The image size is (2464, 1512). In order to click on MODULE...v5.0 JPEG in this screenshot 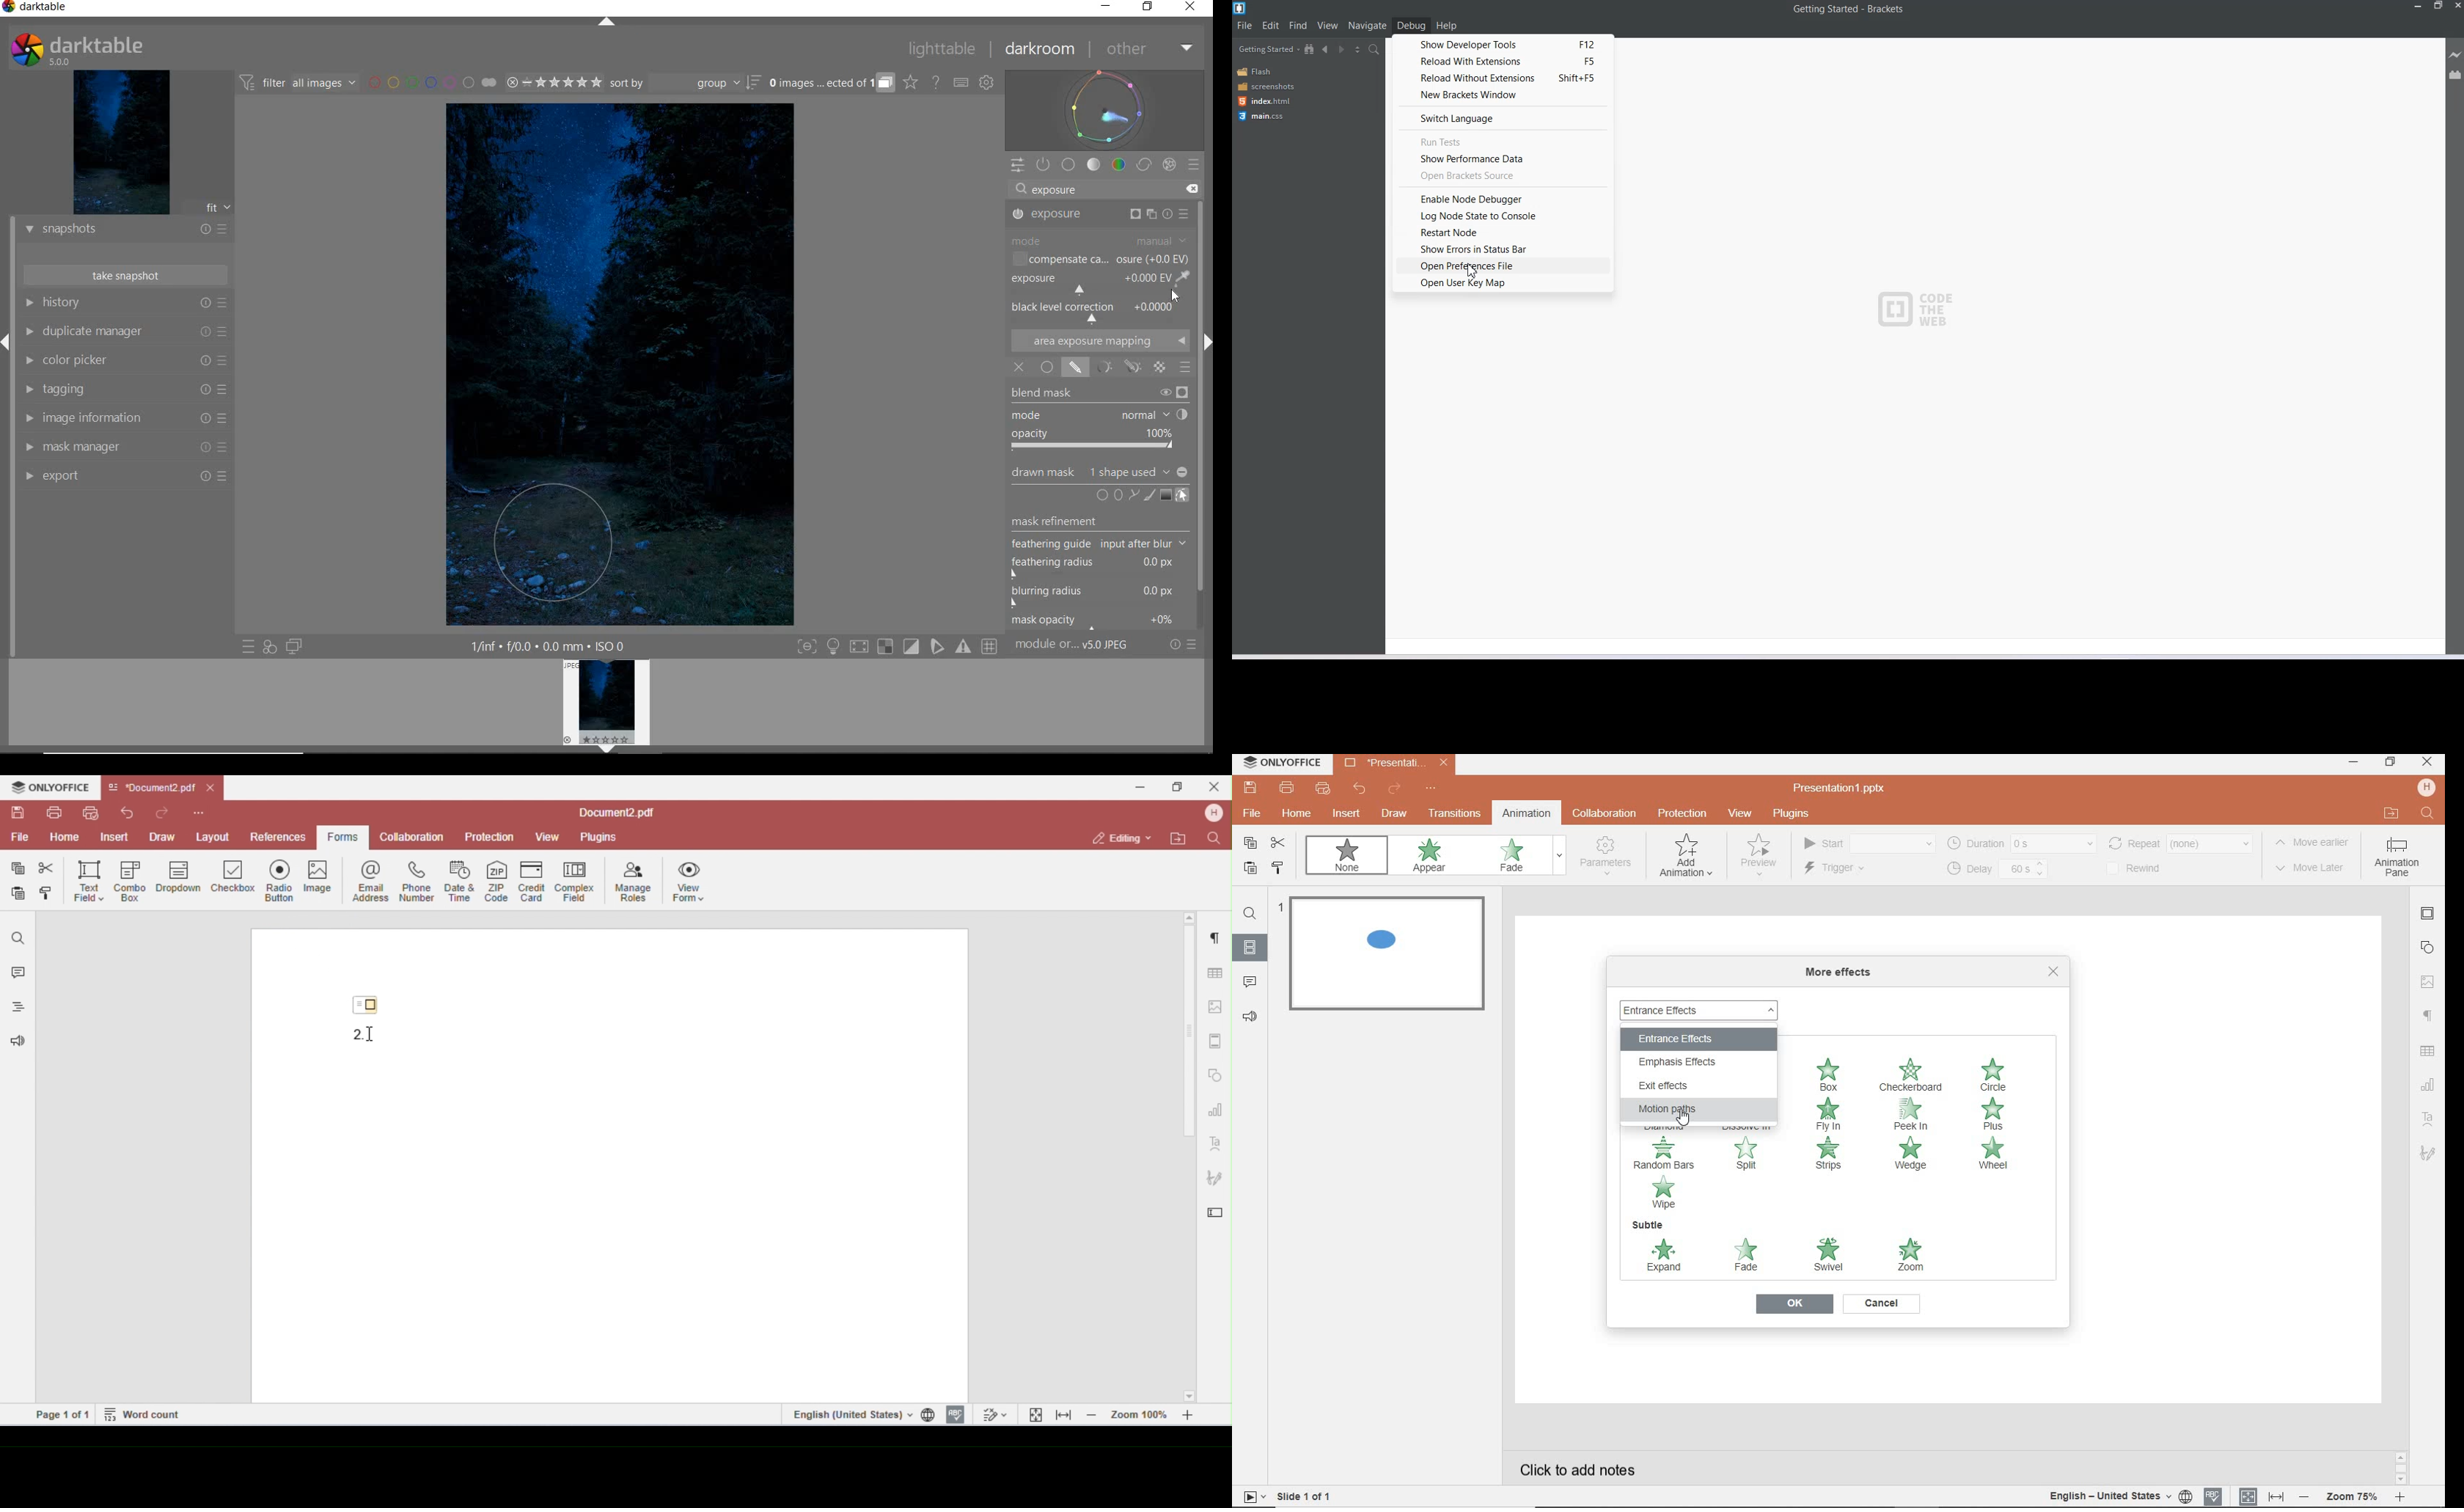, I will do `click(1072, 646)`.